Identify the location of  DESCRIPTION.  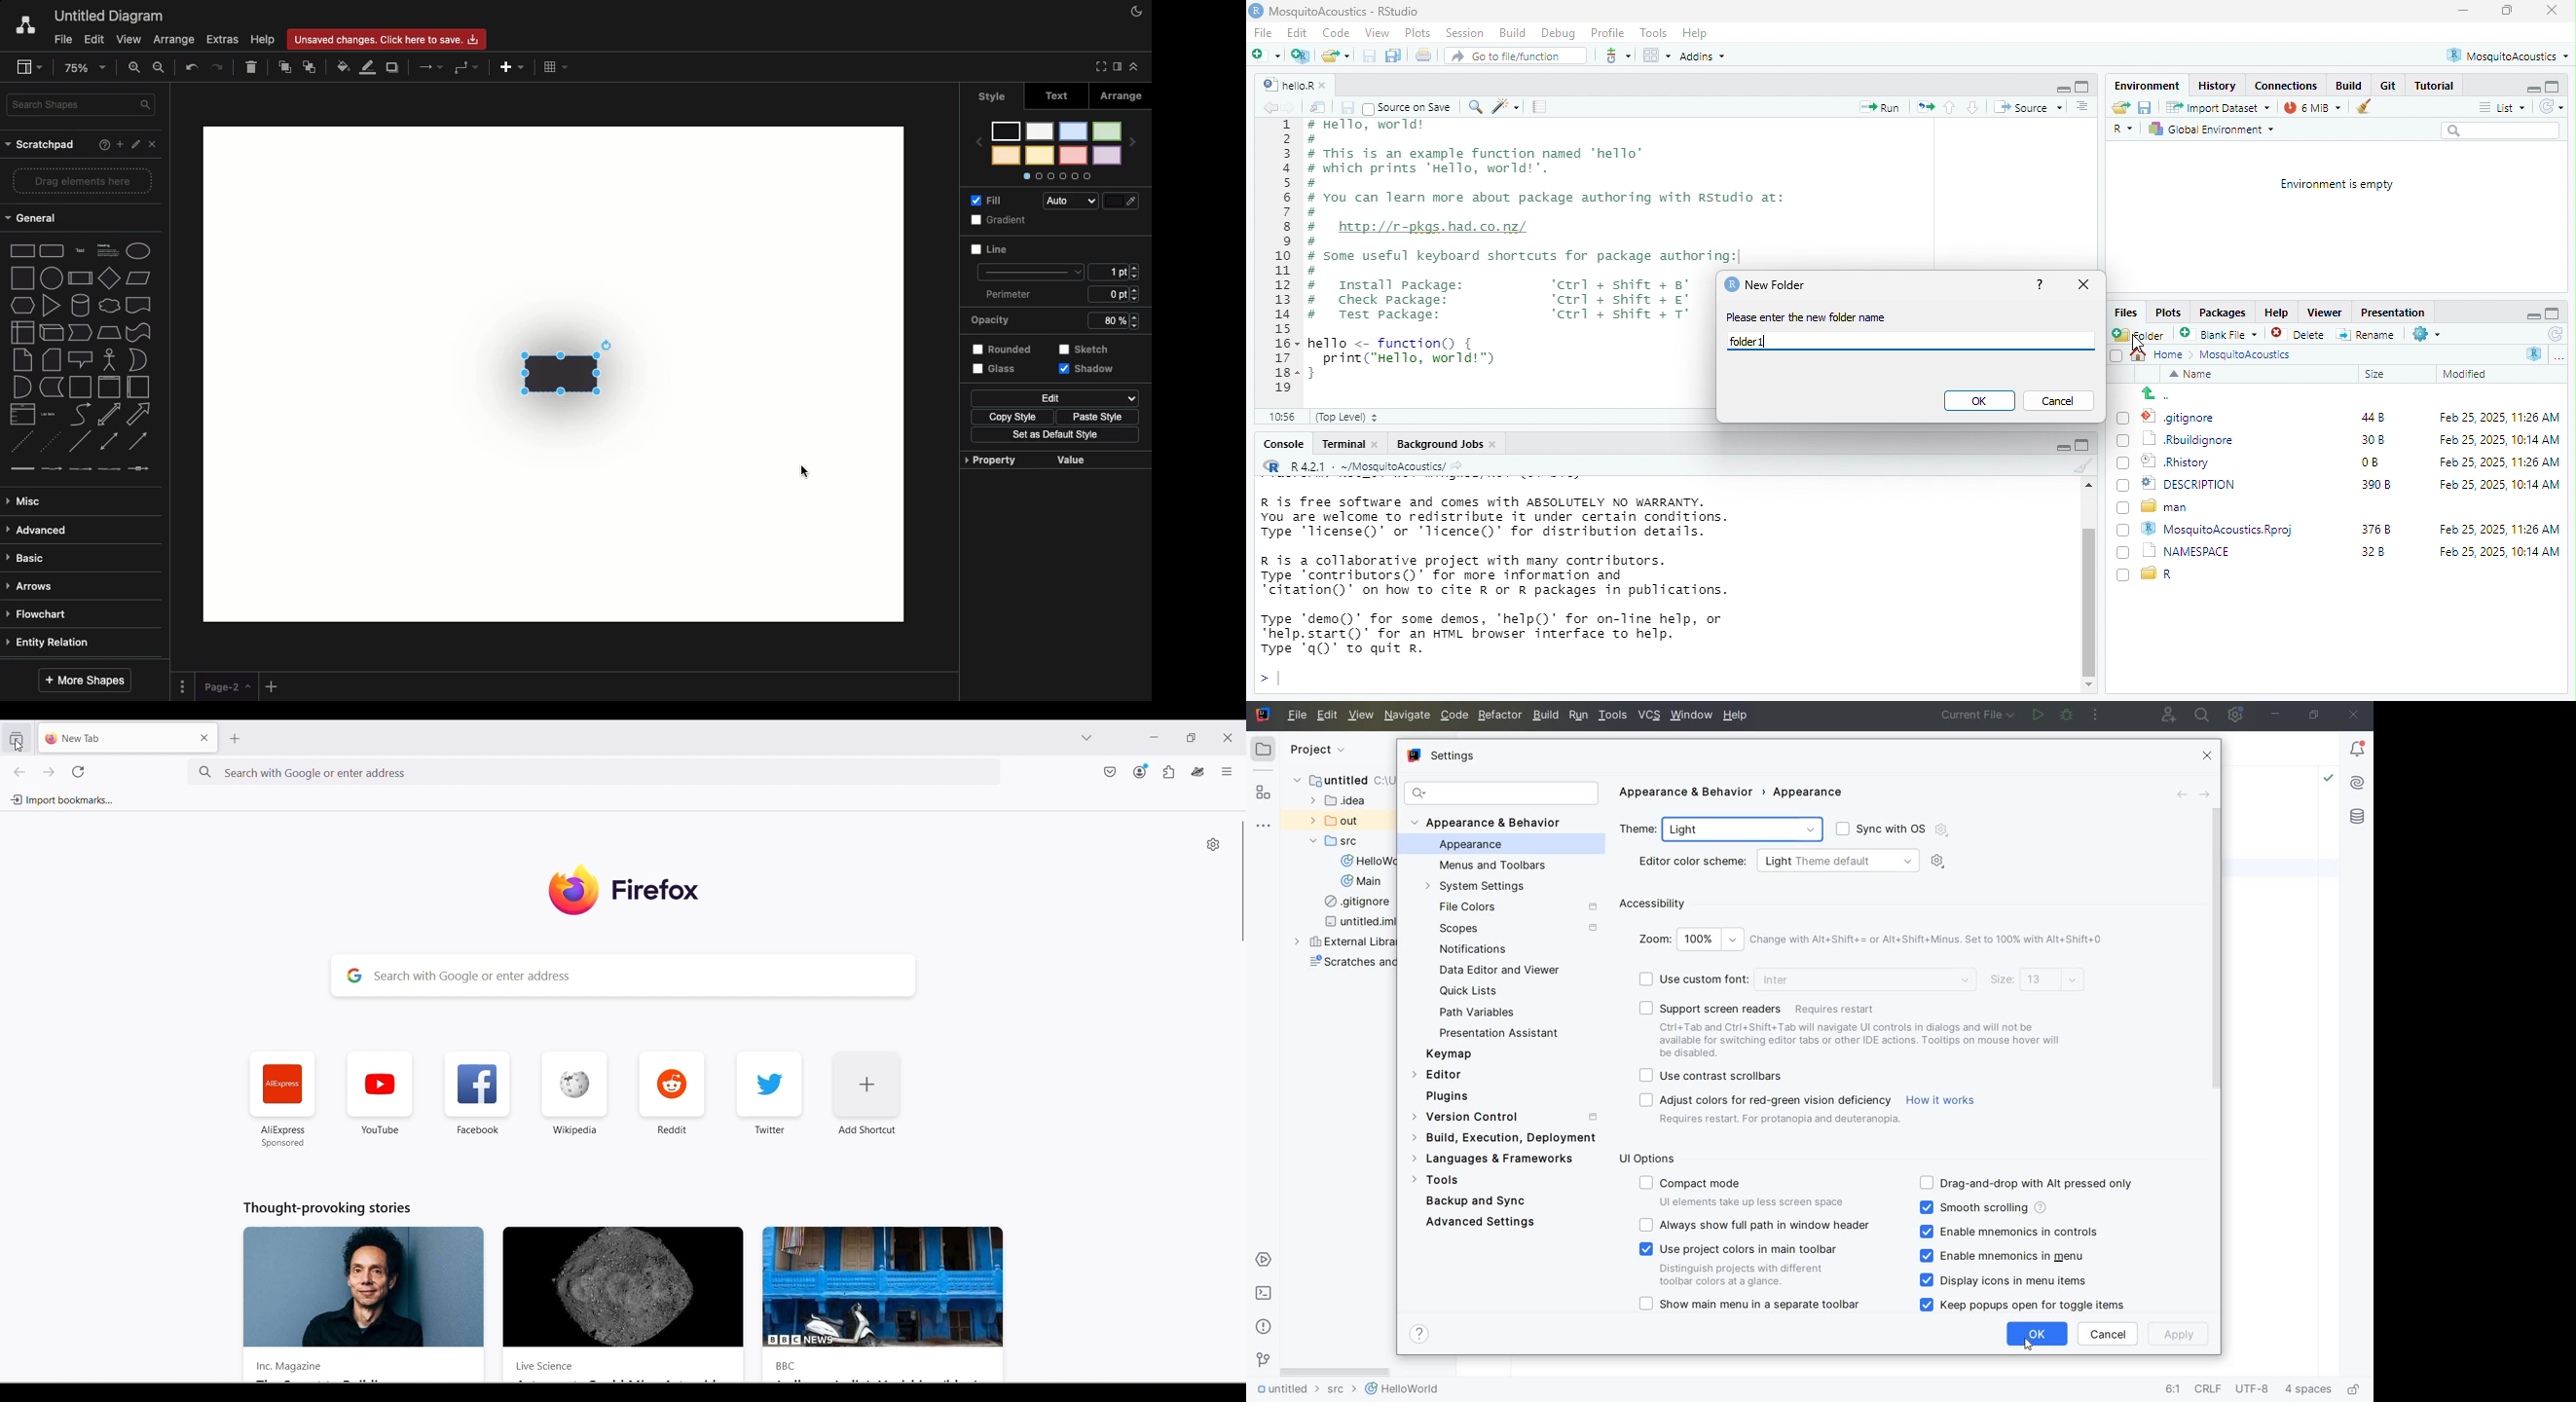
(2203, 485).